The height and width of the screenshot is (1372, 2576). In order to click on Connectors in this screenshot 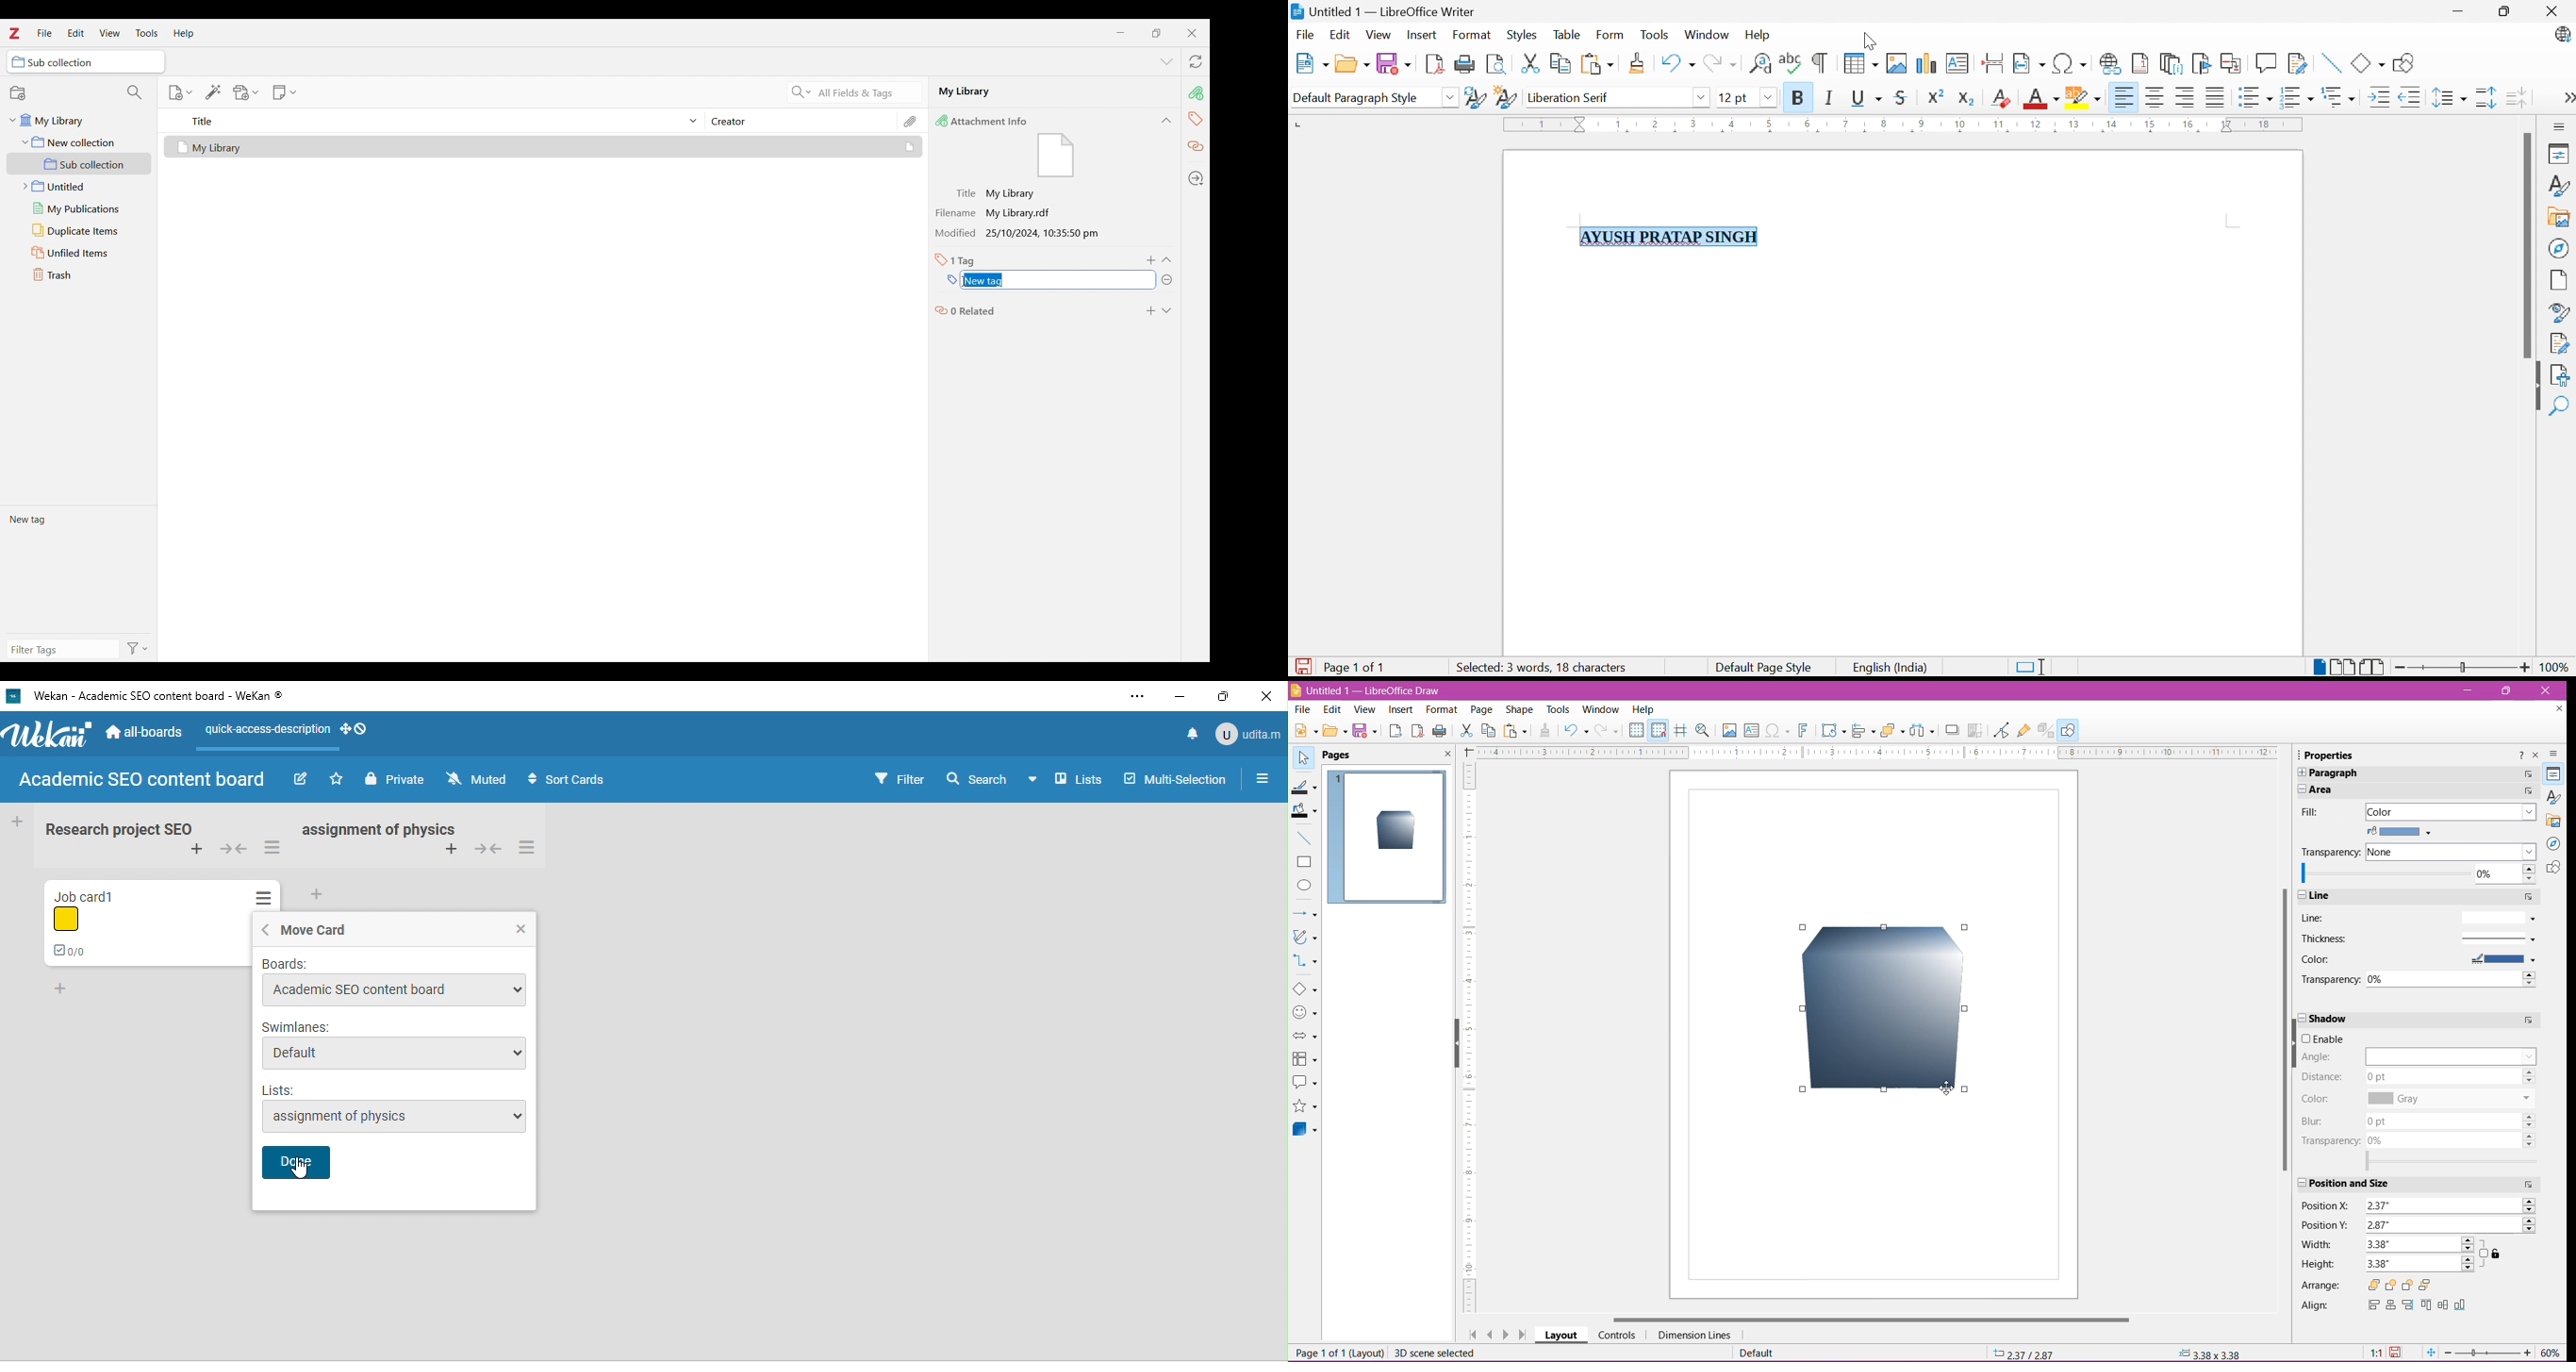, I will do `click(1306, 962)`.